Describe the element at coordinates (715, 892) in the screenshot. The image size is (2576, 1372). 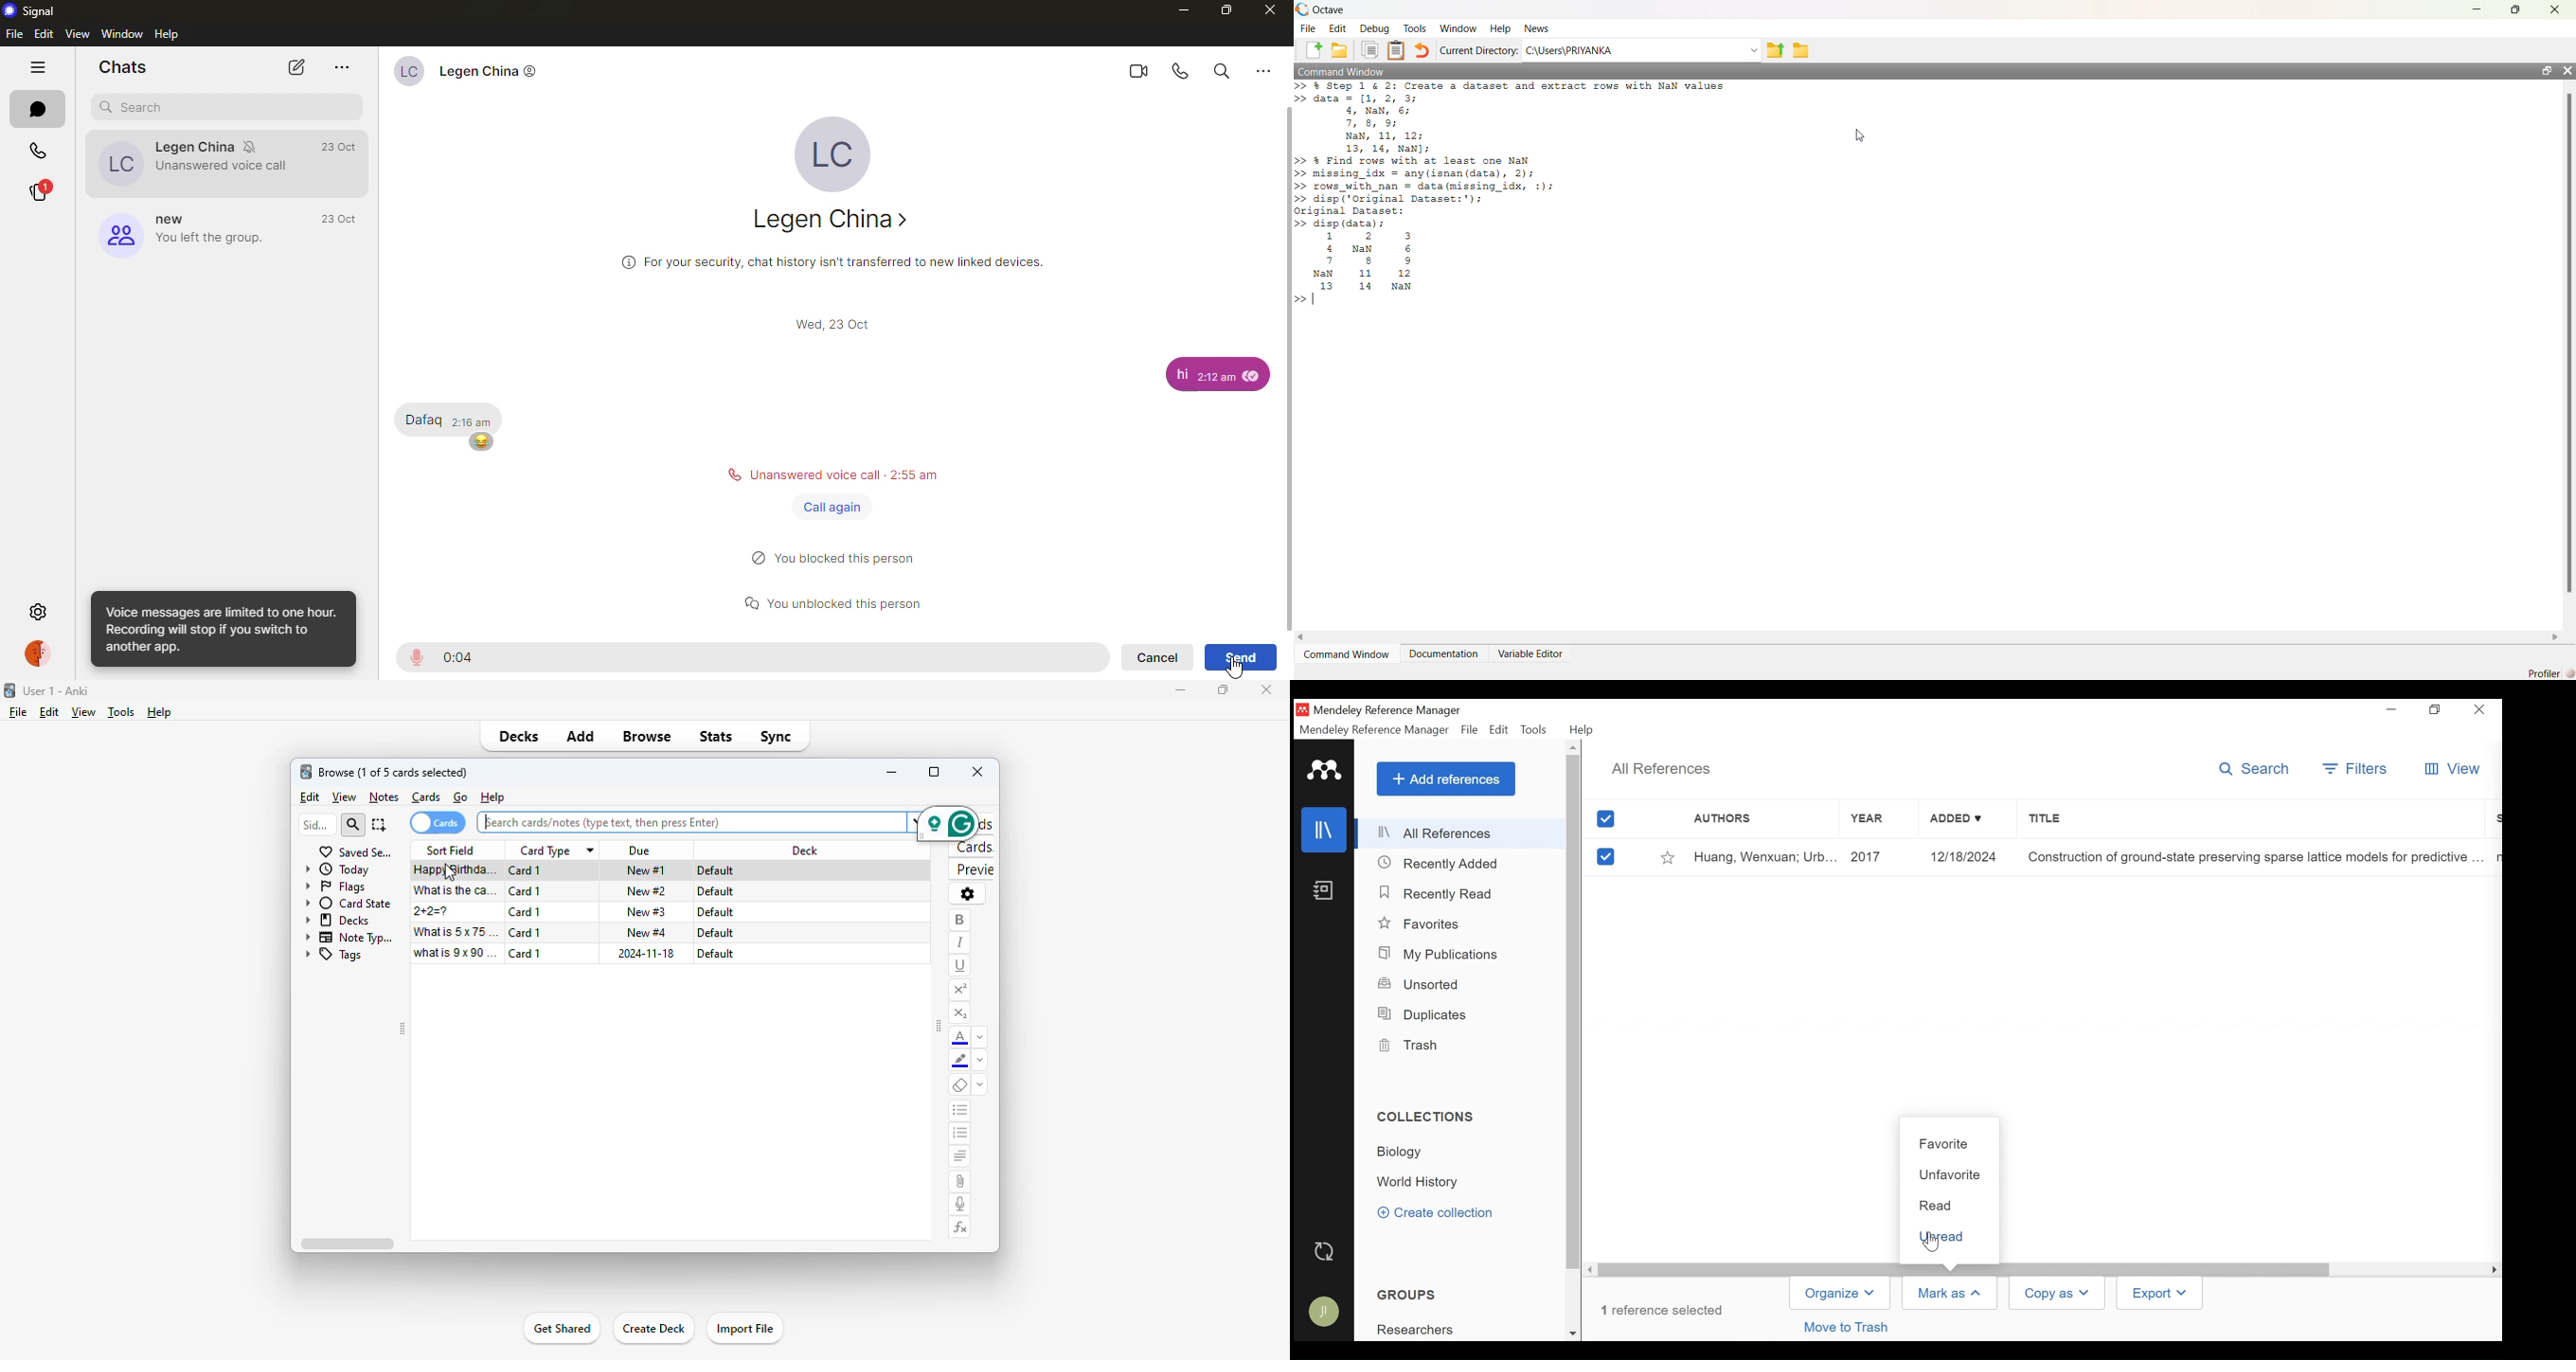
I see `default` at that location.